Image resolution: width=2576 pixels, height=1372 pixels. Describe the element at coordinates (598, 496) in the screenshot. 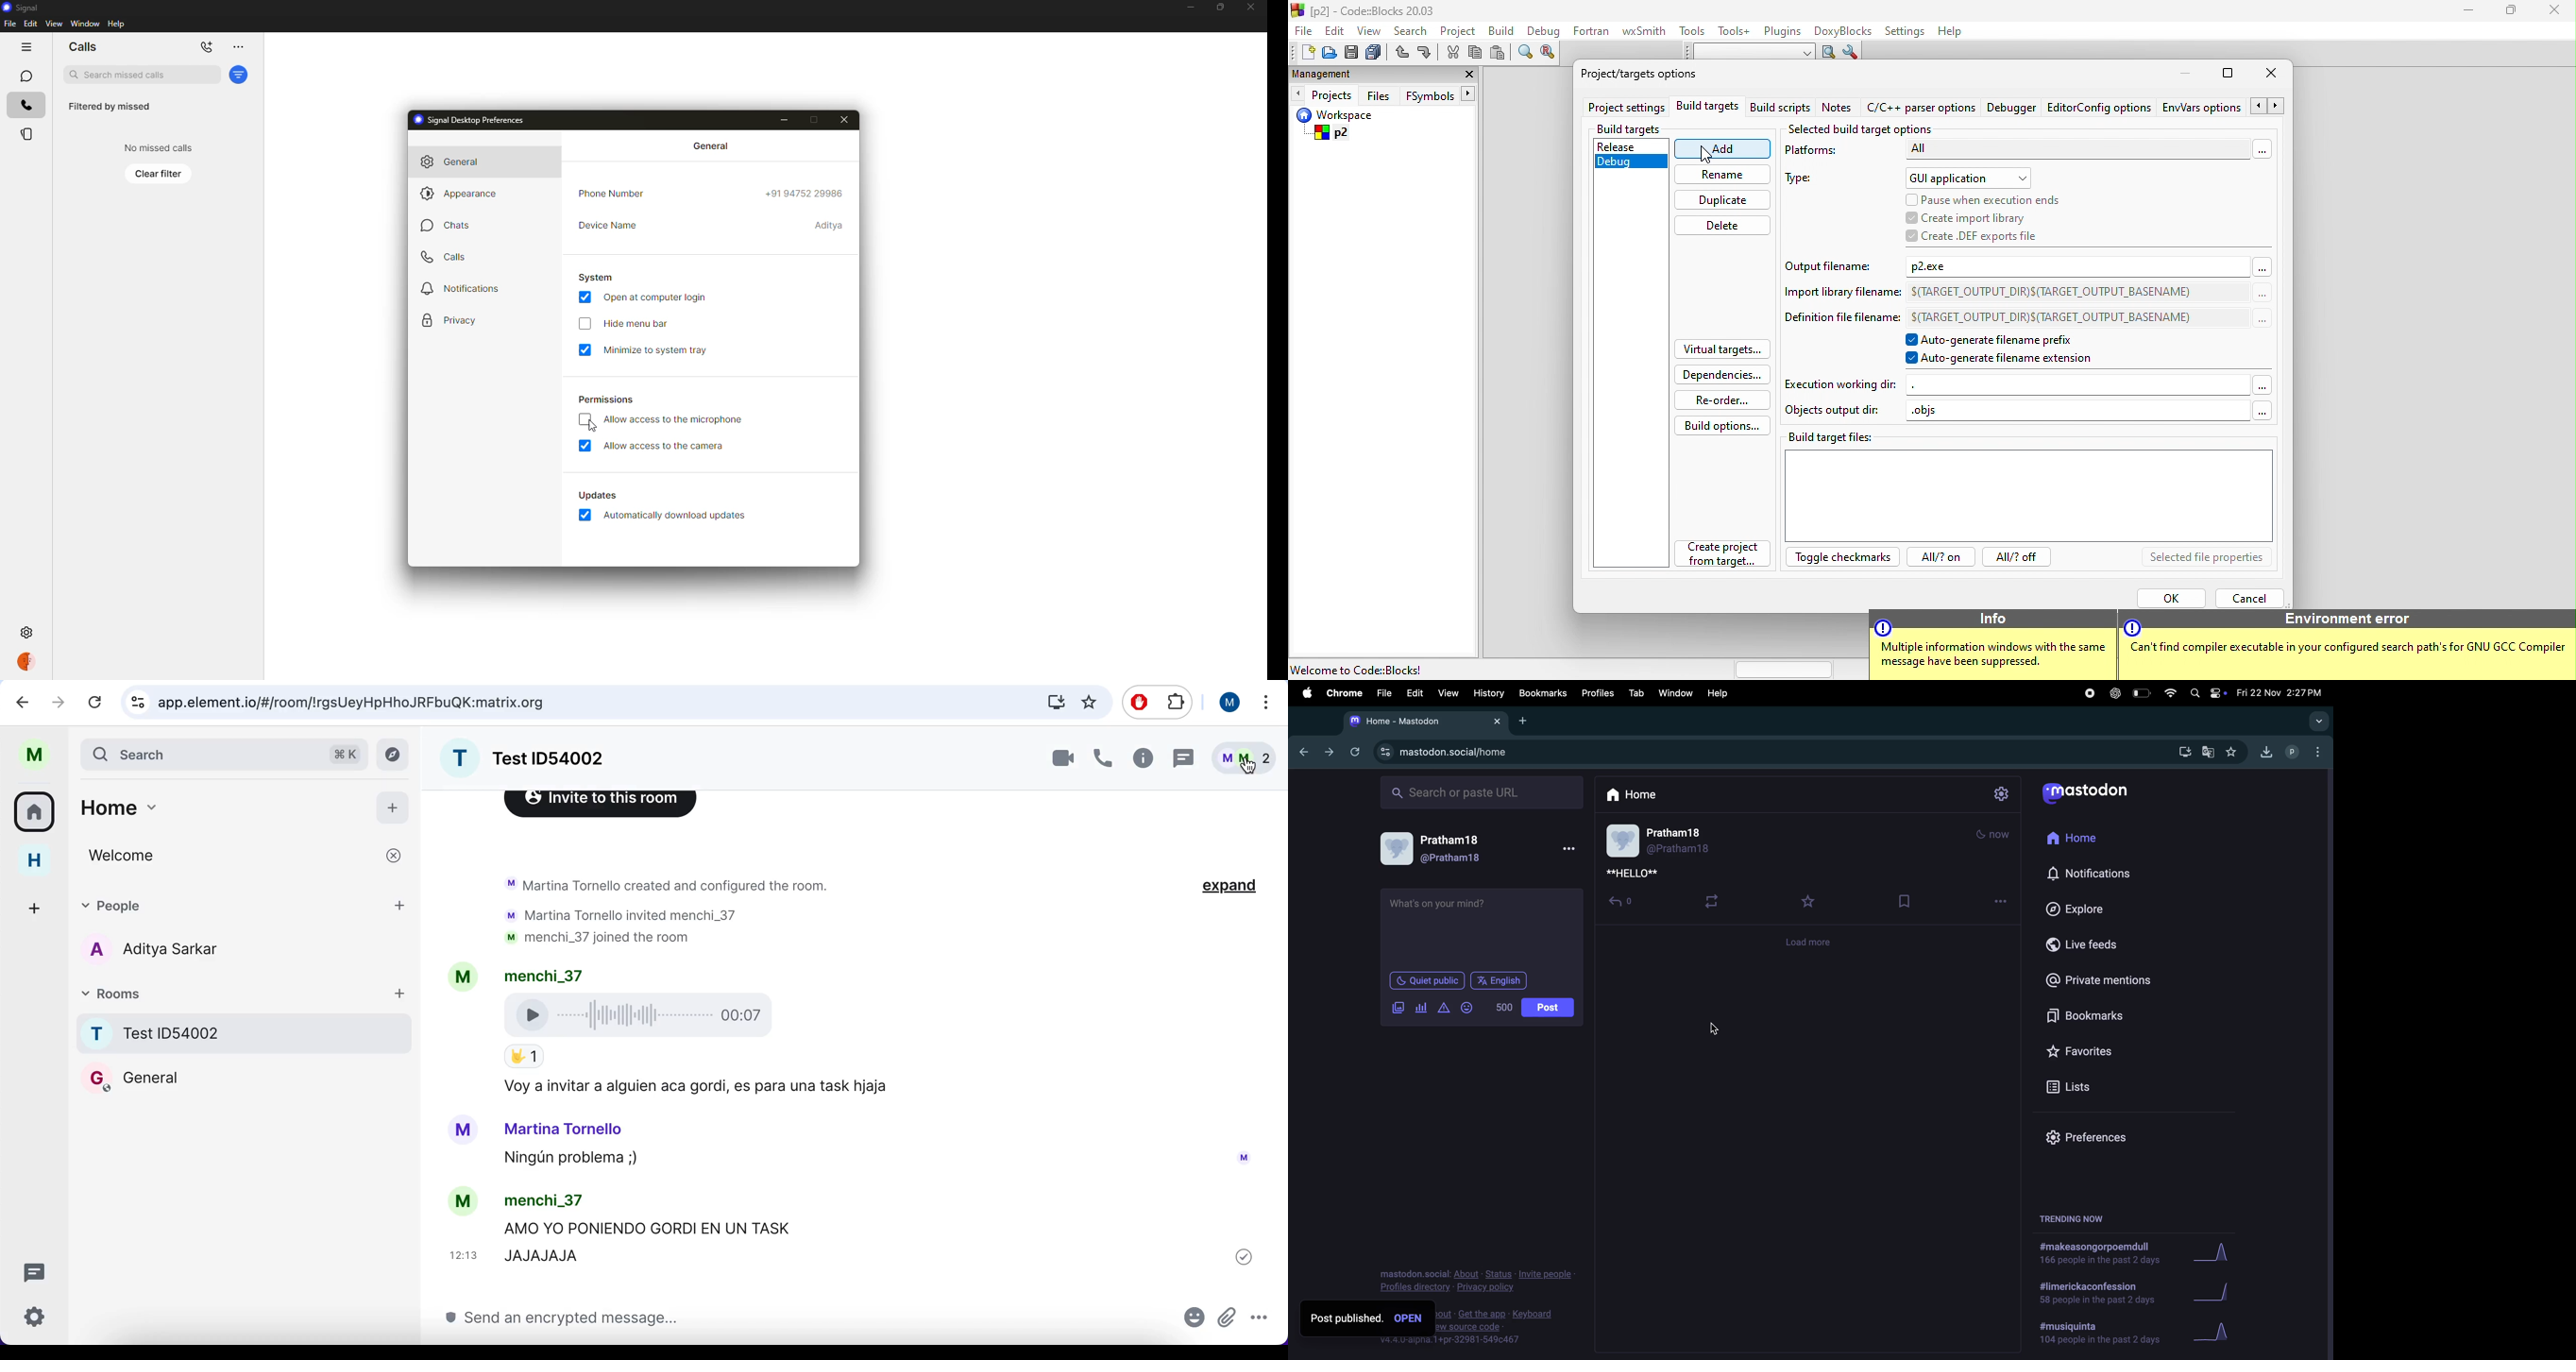

I see `updates` at that location.